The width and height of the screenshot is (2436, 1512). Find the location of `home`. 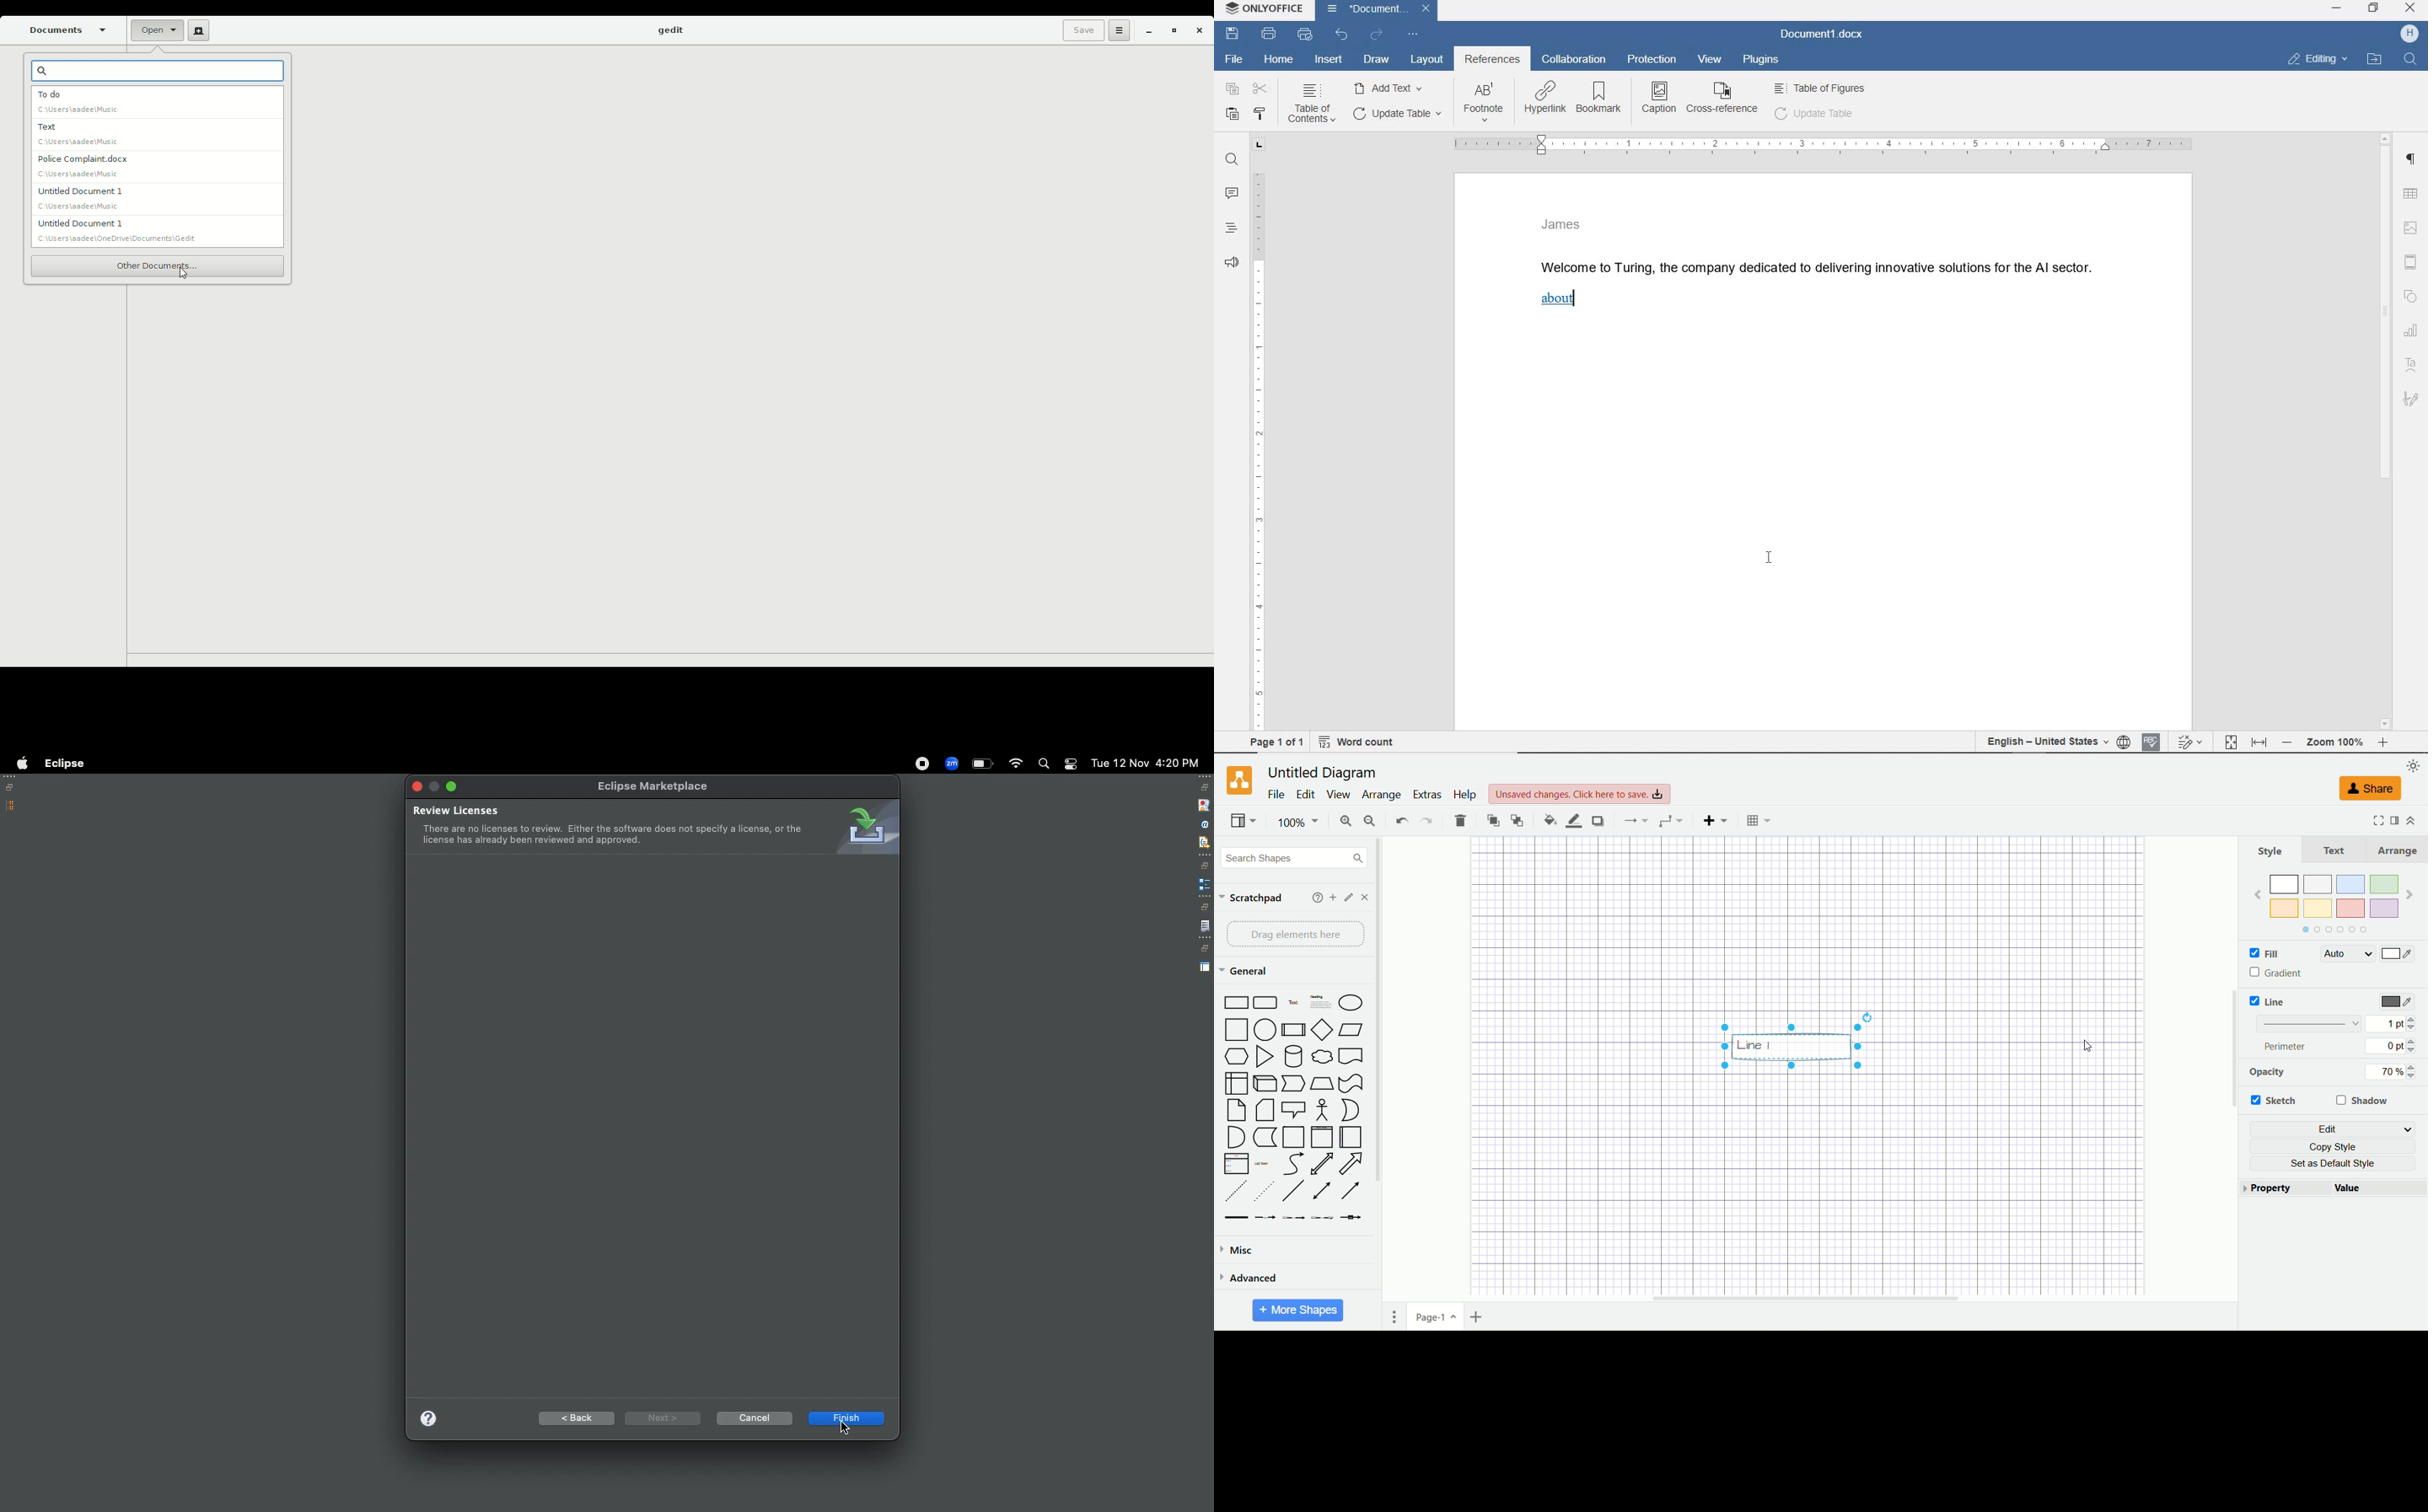

home is located at coordinates (1278, 60).